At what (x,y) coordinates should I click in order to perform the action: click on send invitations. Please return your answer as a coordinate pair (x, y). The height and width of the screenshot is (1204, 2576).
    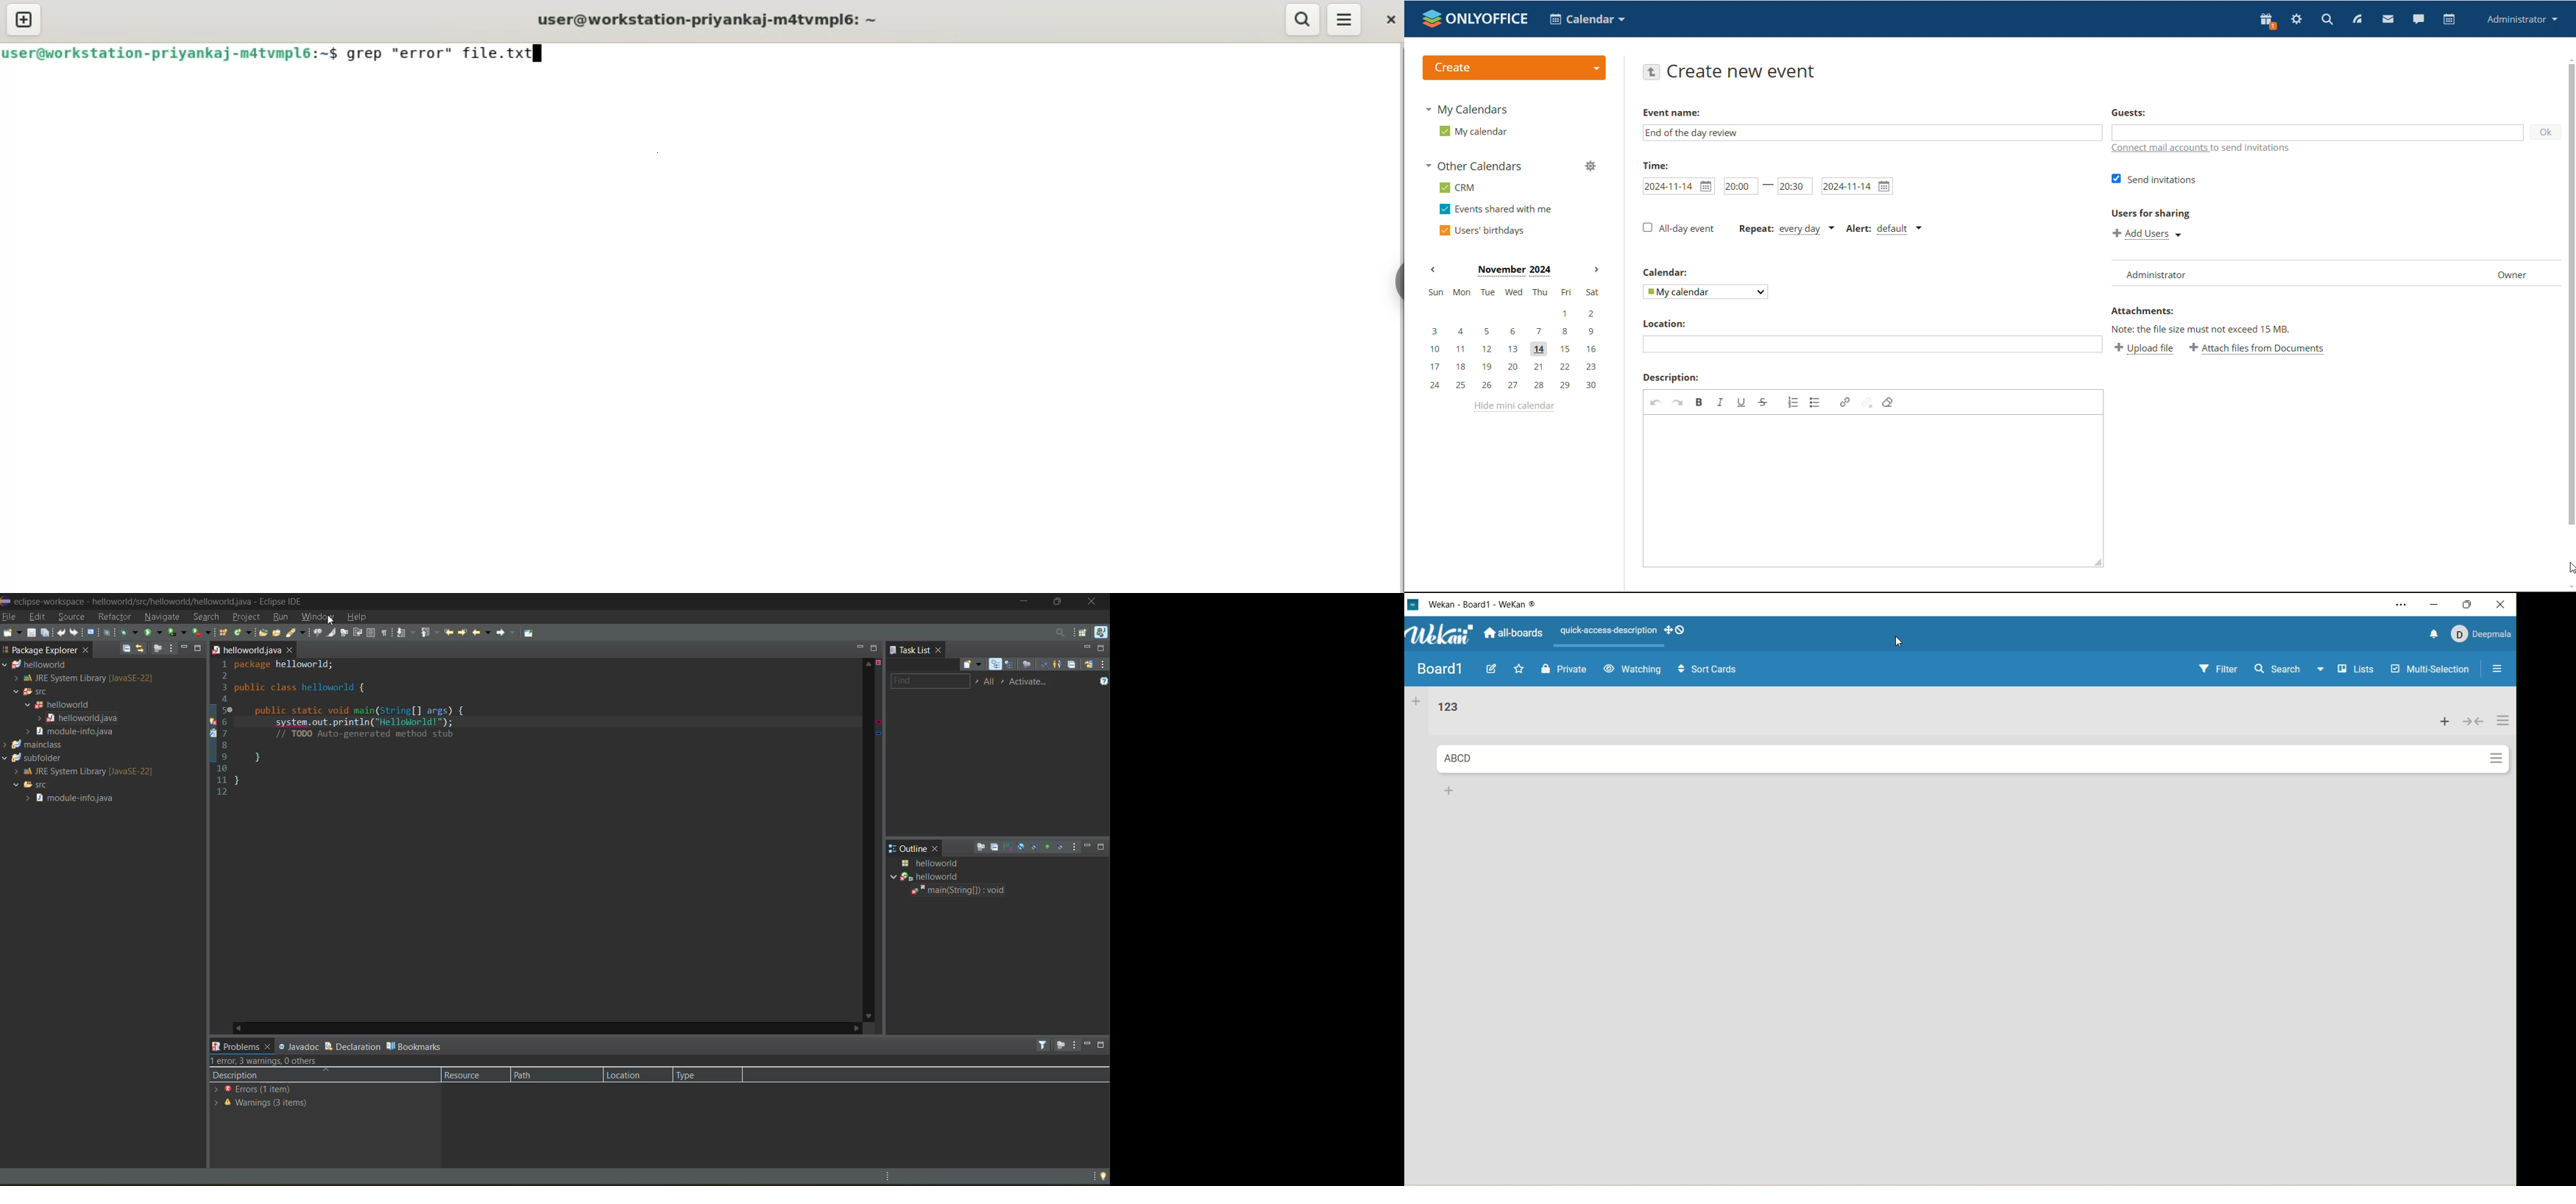
    Looking at the image, I should click on (2154, 179).